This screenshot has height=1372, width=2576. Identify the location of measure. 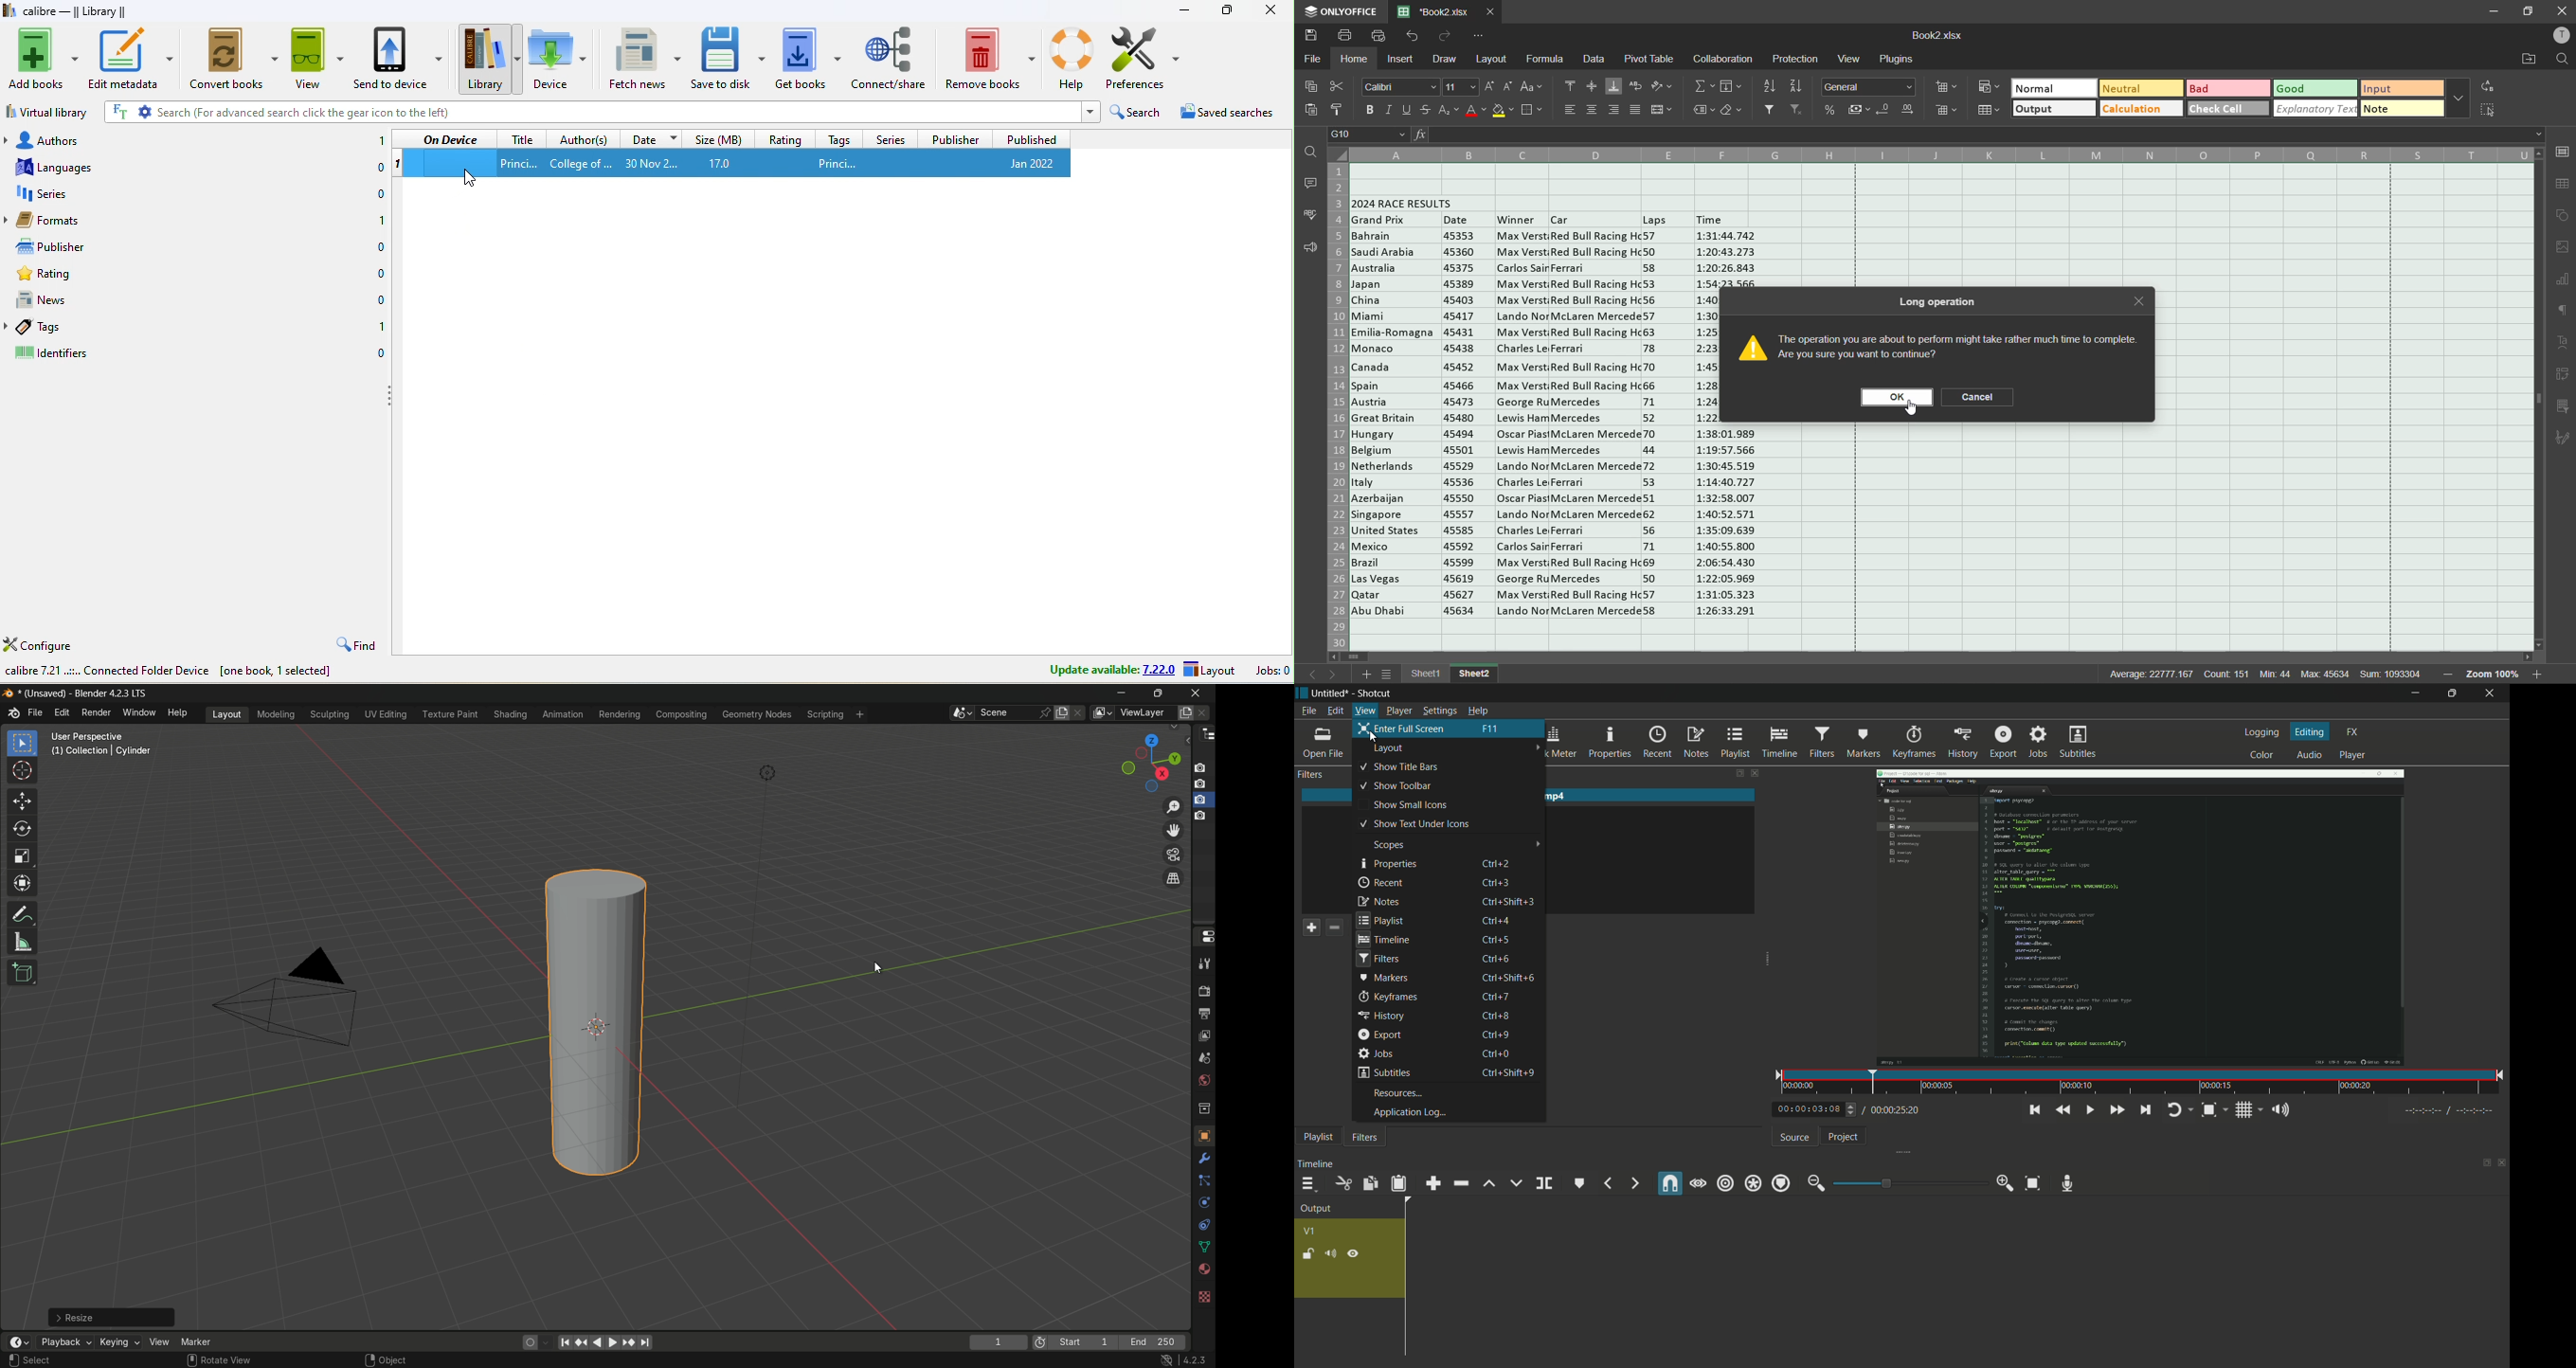
(22, 943).